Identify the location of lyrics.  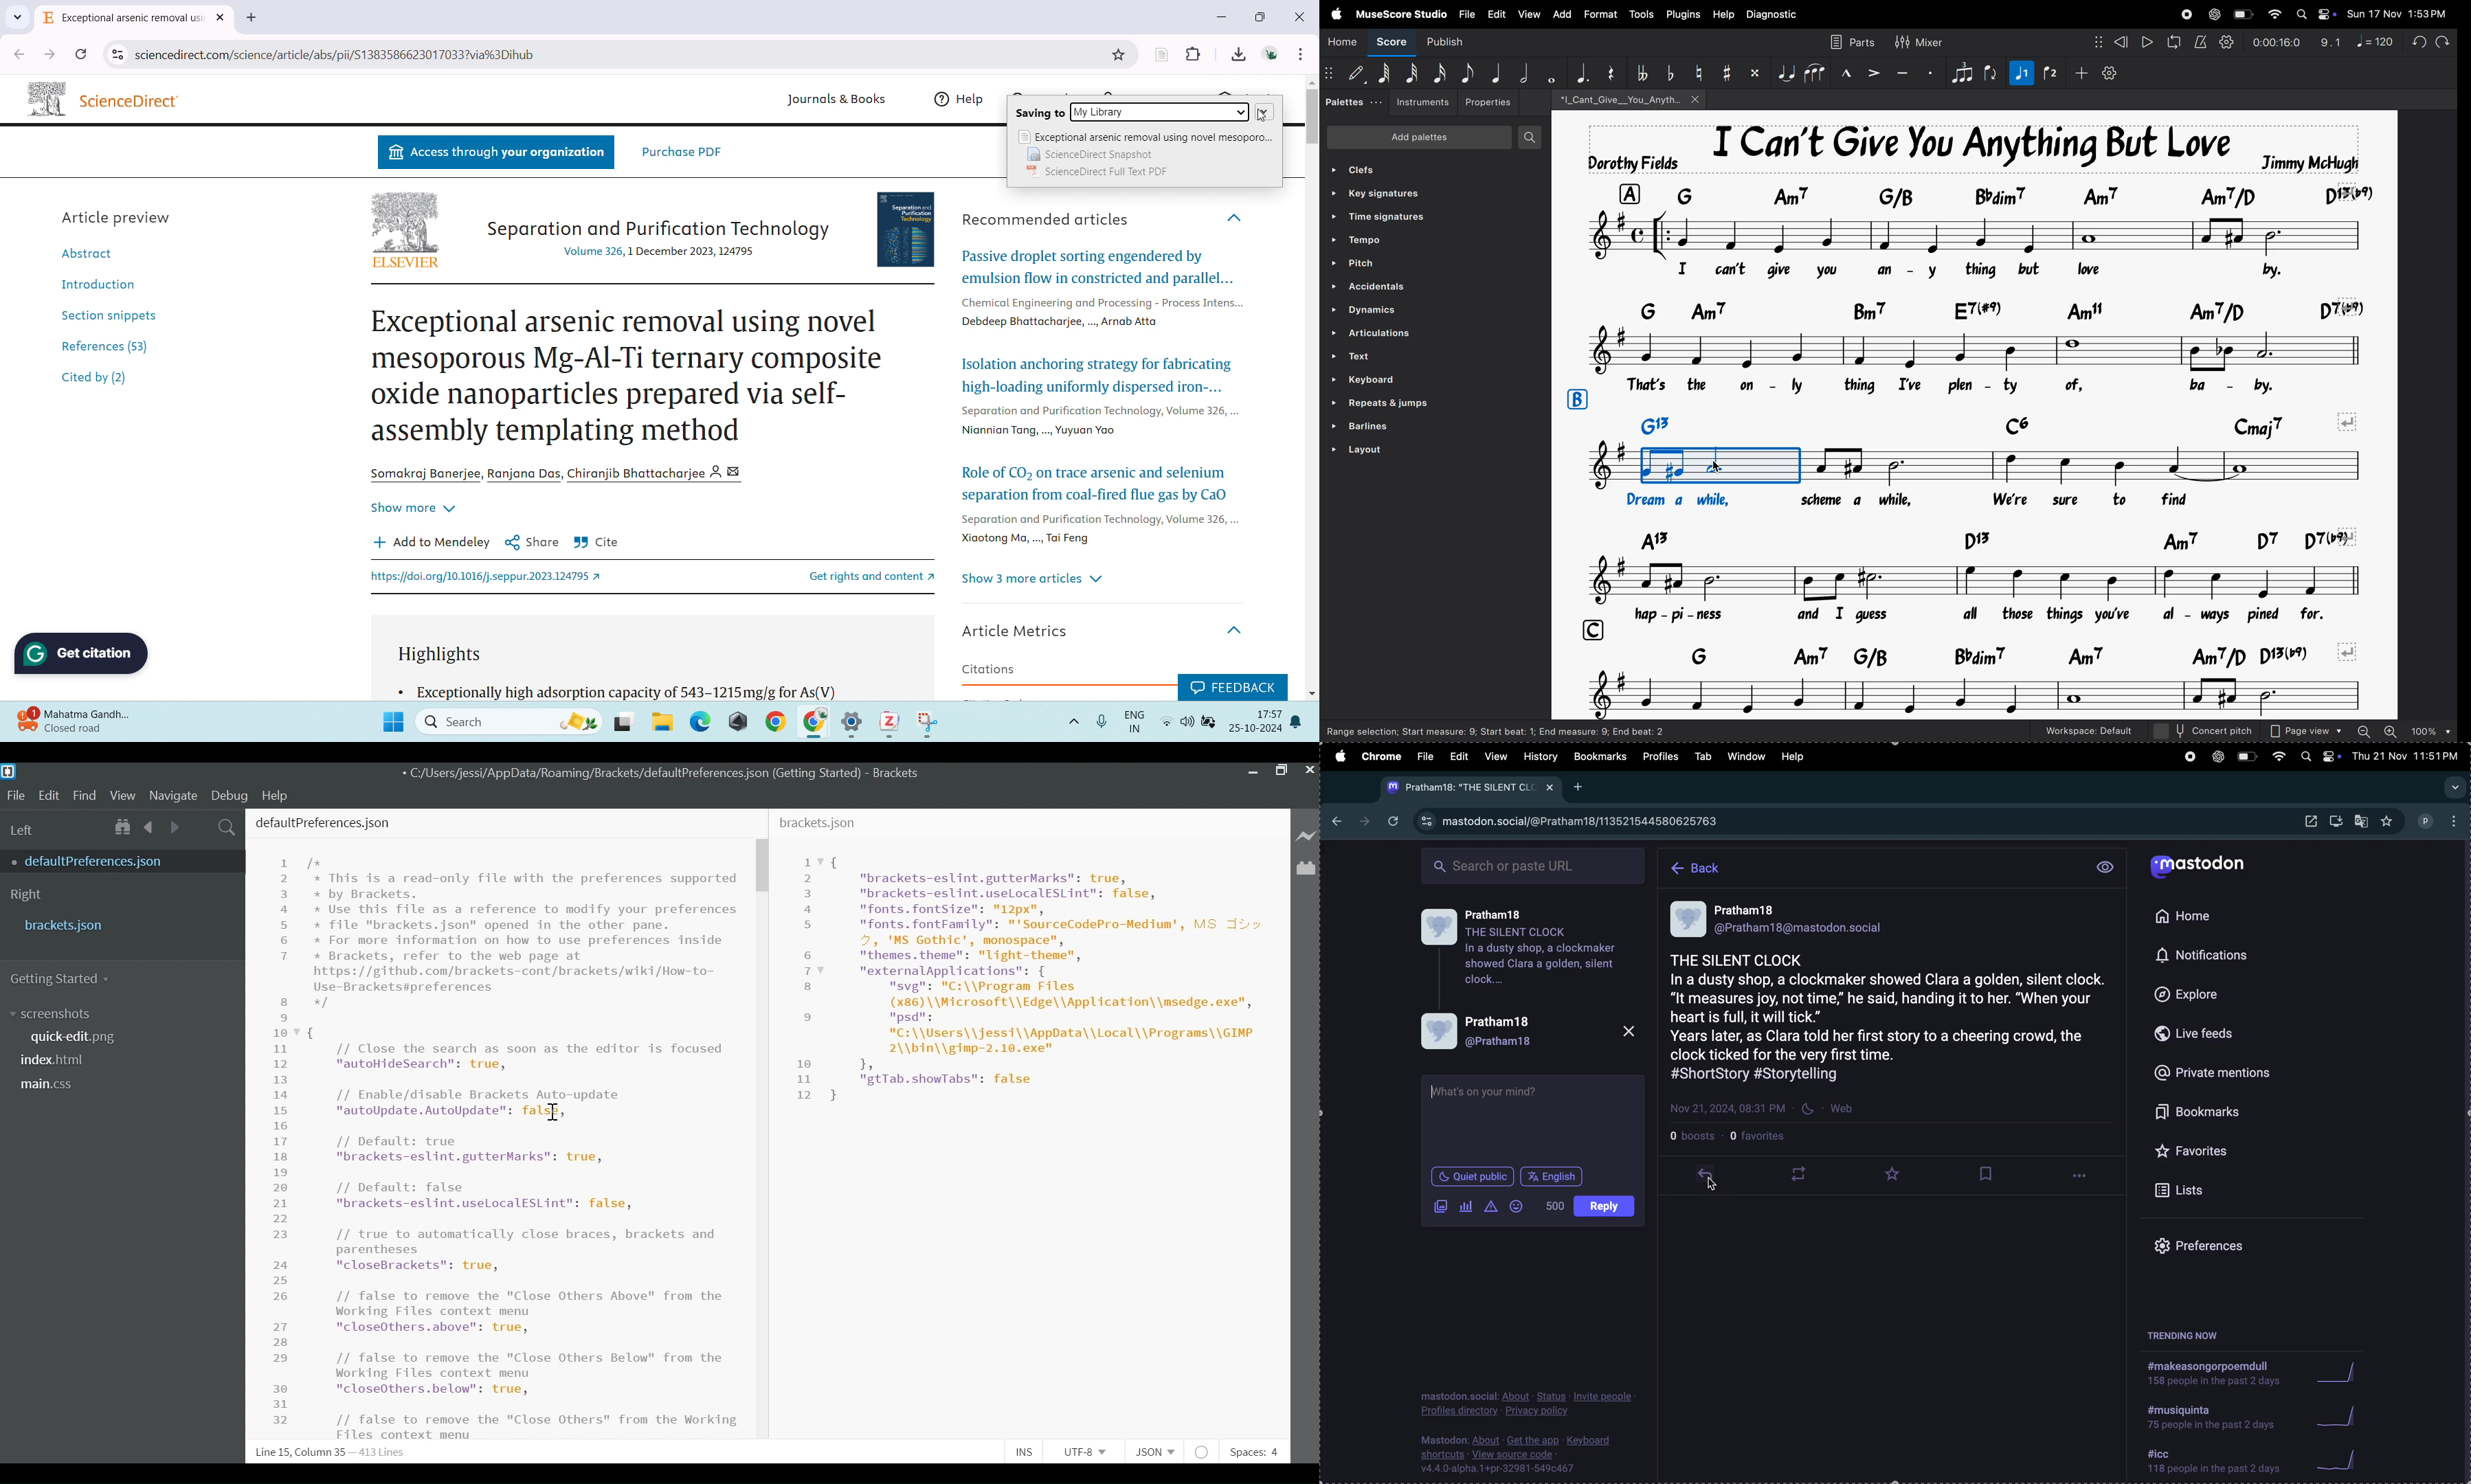
(1970, 385).